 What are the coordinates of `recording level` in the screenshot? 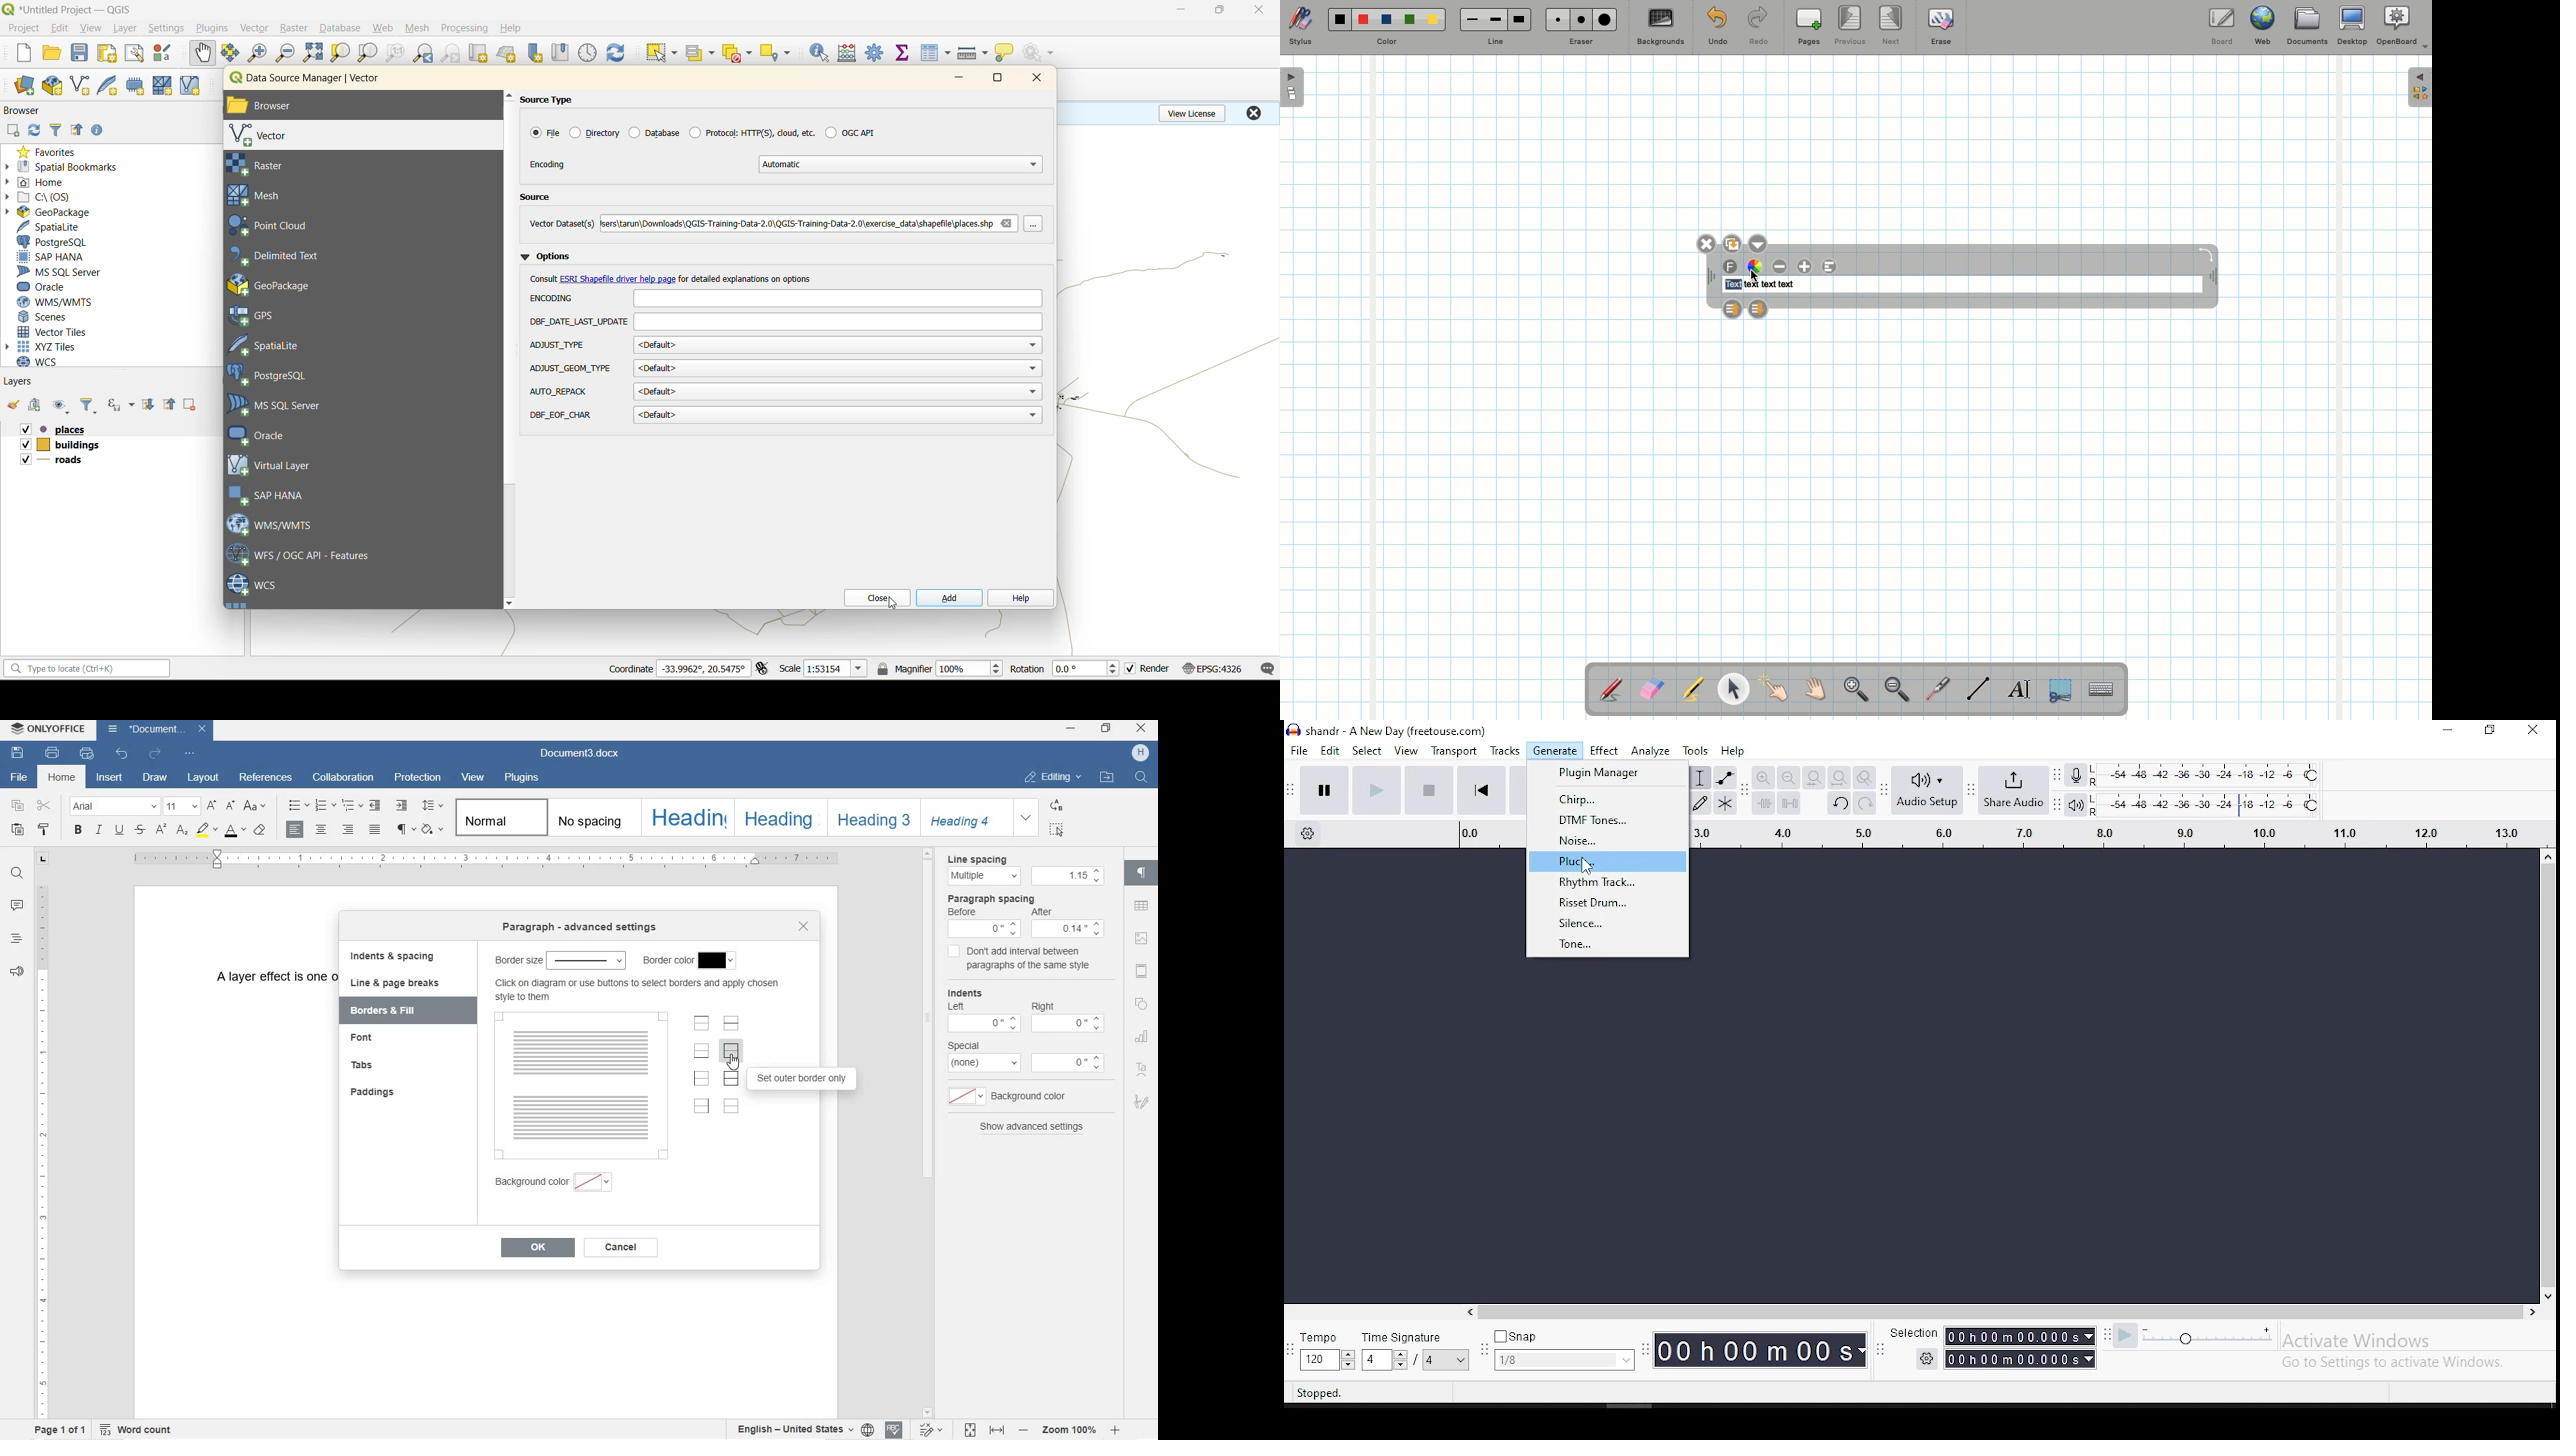 It's located at (2209, 773).